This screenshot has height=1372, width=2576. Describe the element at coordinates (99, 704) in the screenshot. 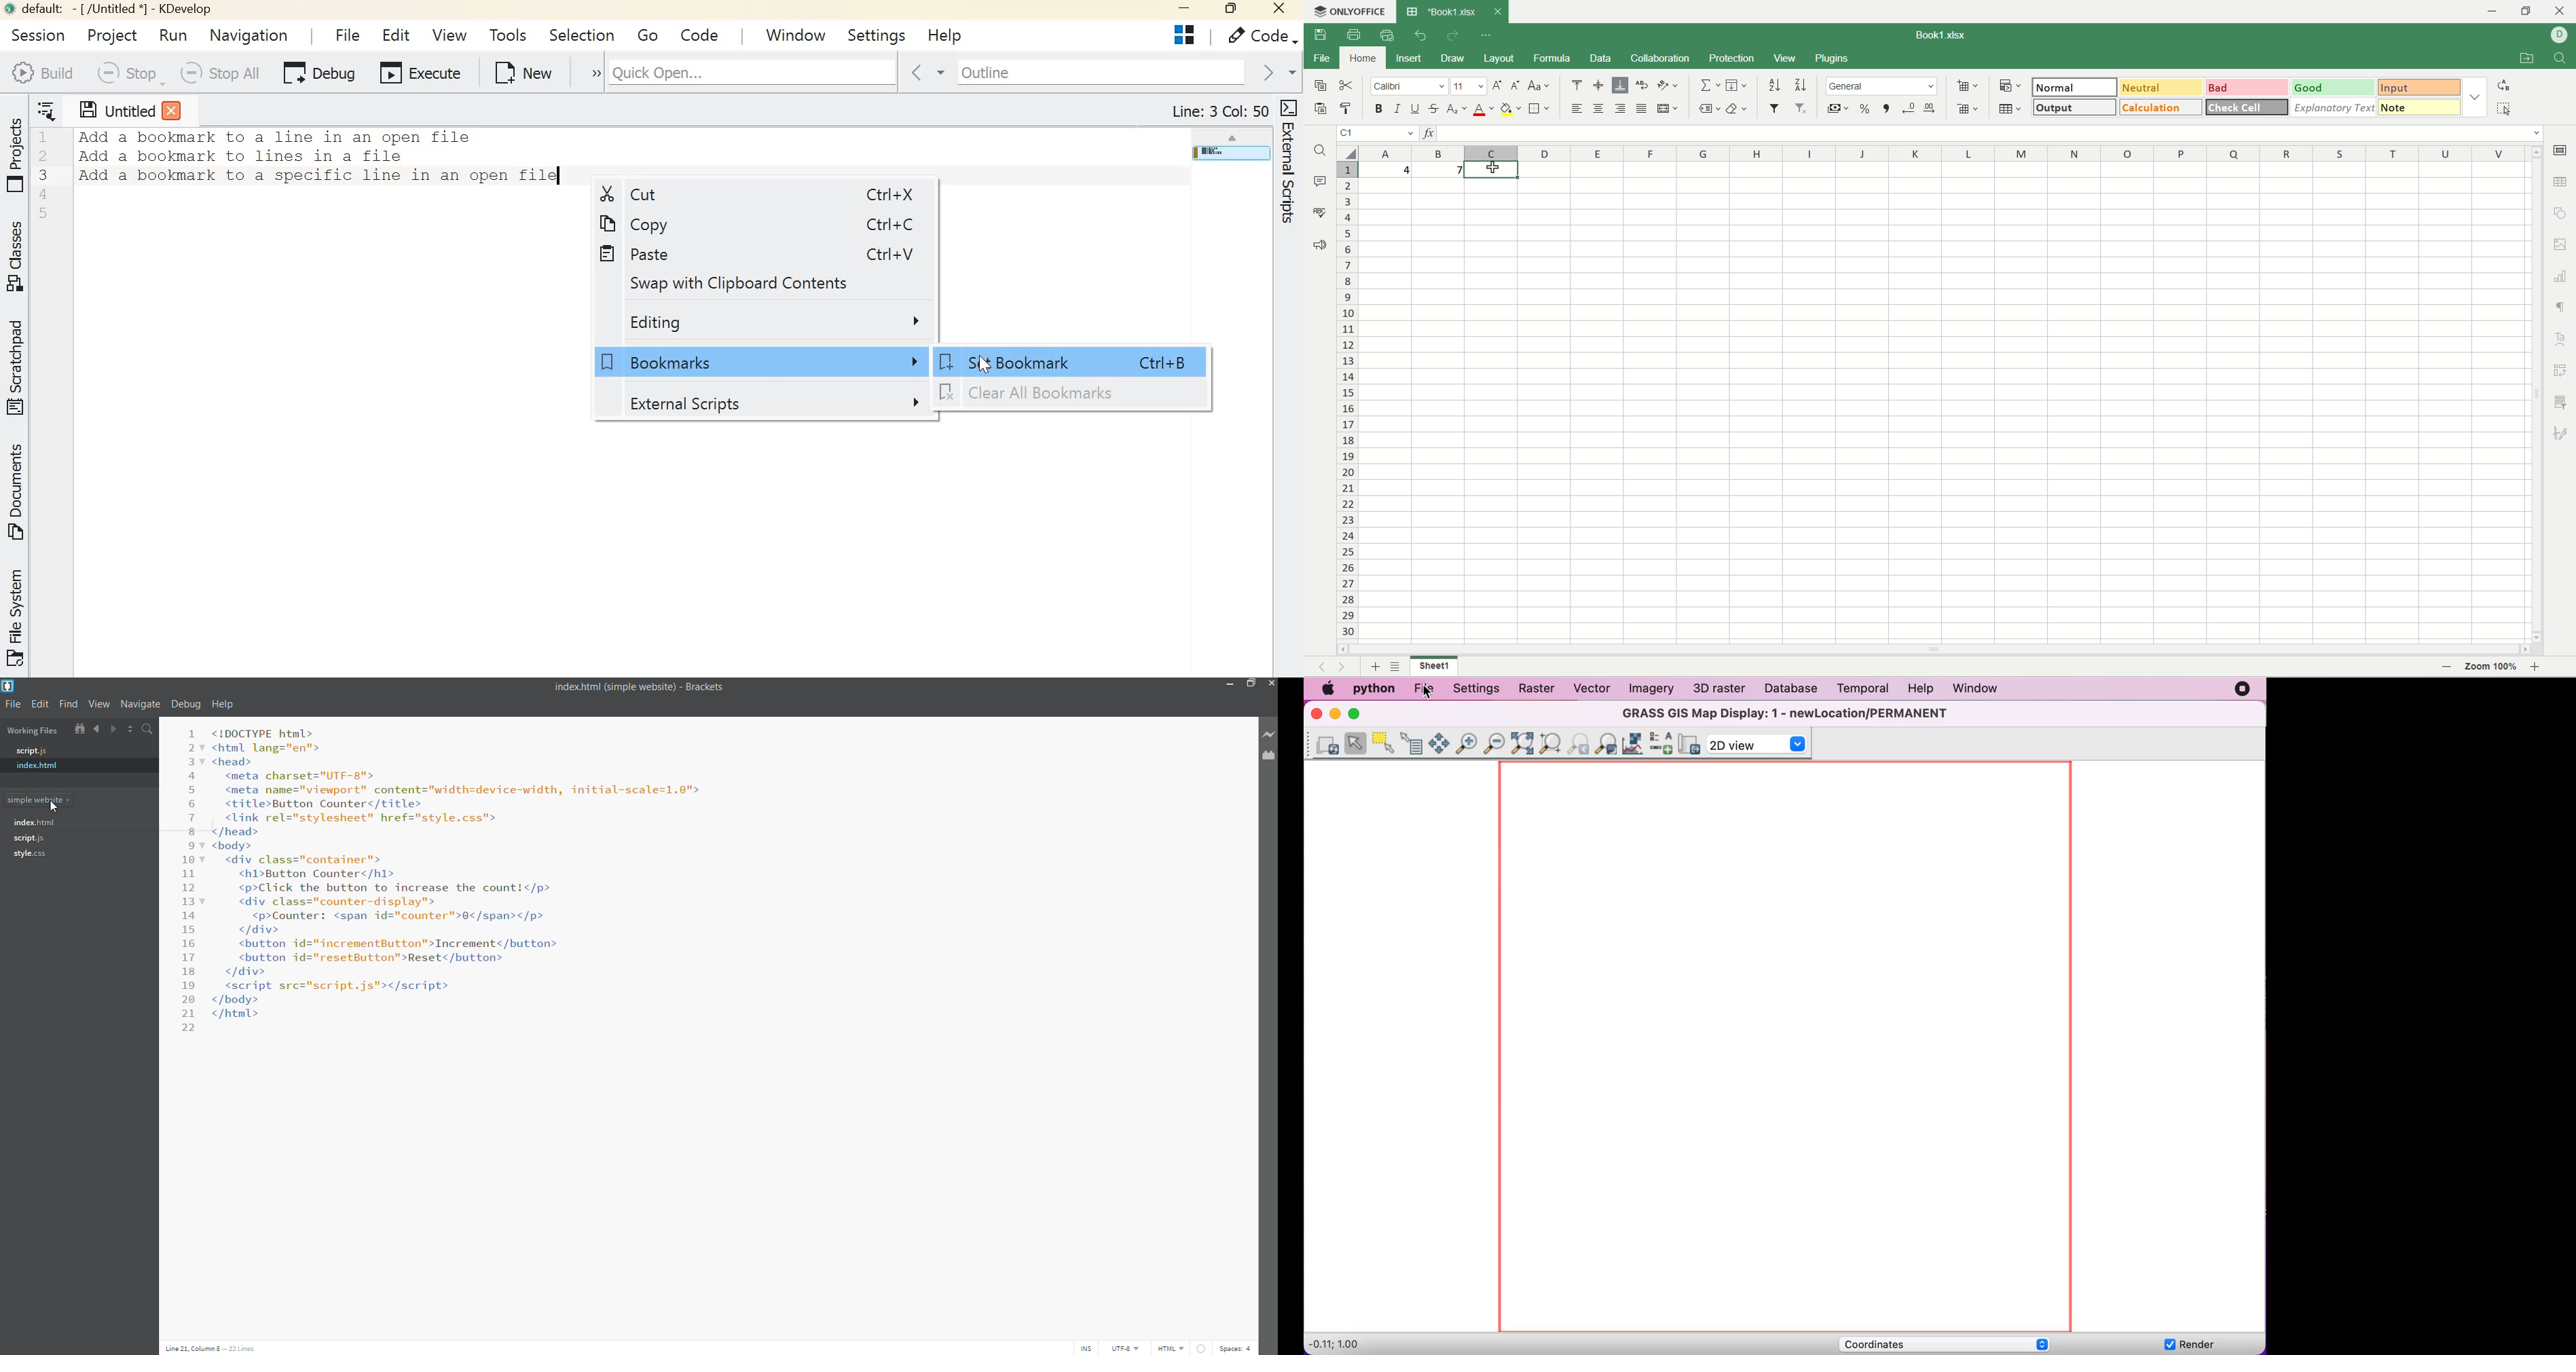

I see `view` at that location.